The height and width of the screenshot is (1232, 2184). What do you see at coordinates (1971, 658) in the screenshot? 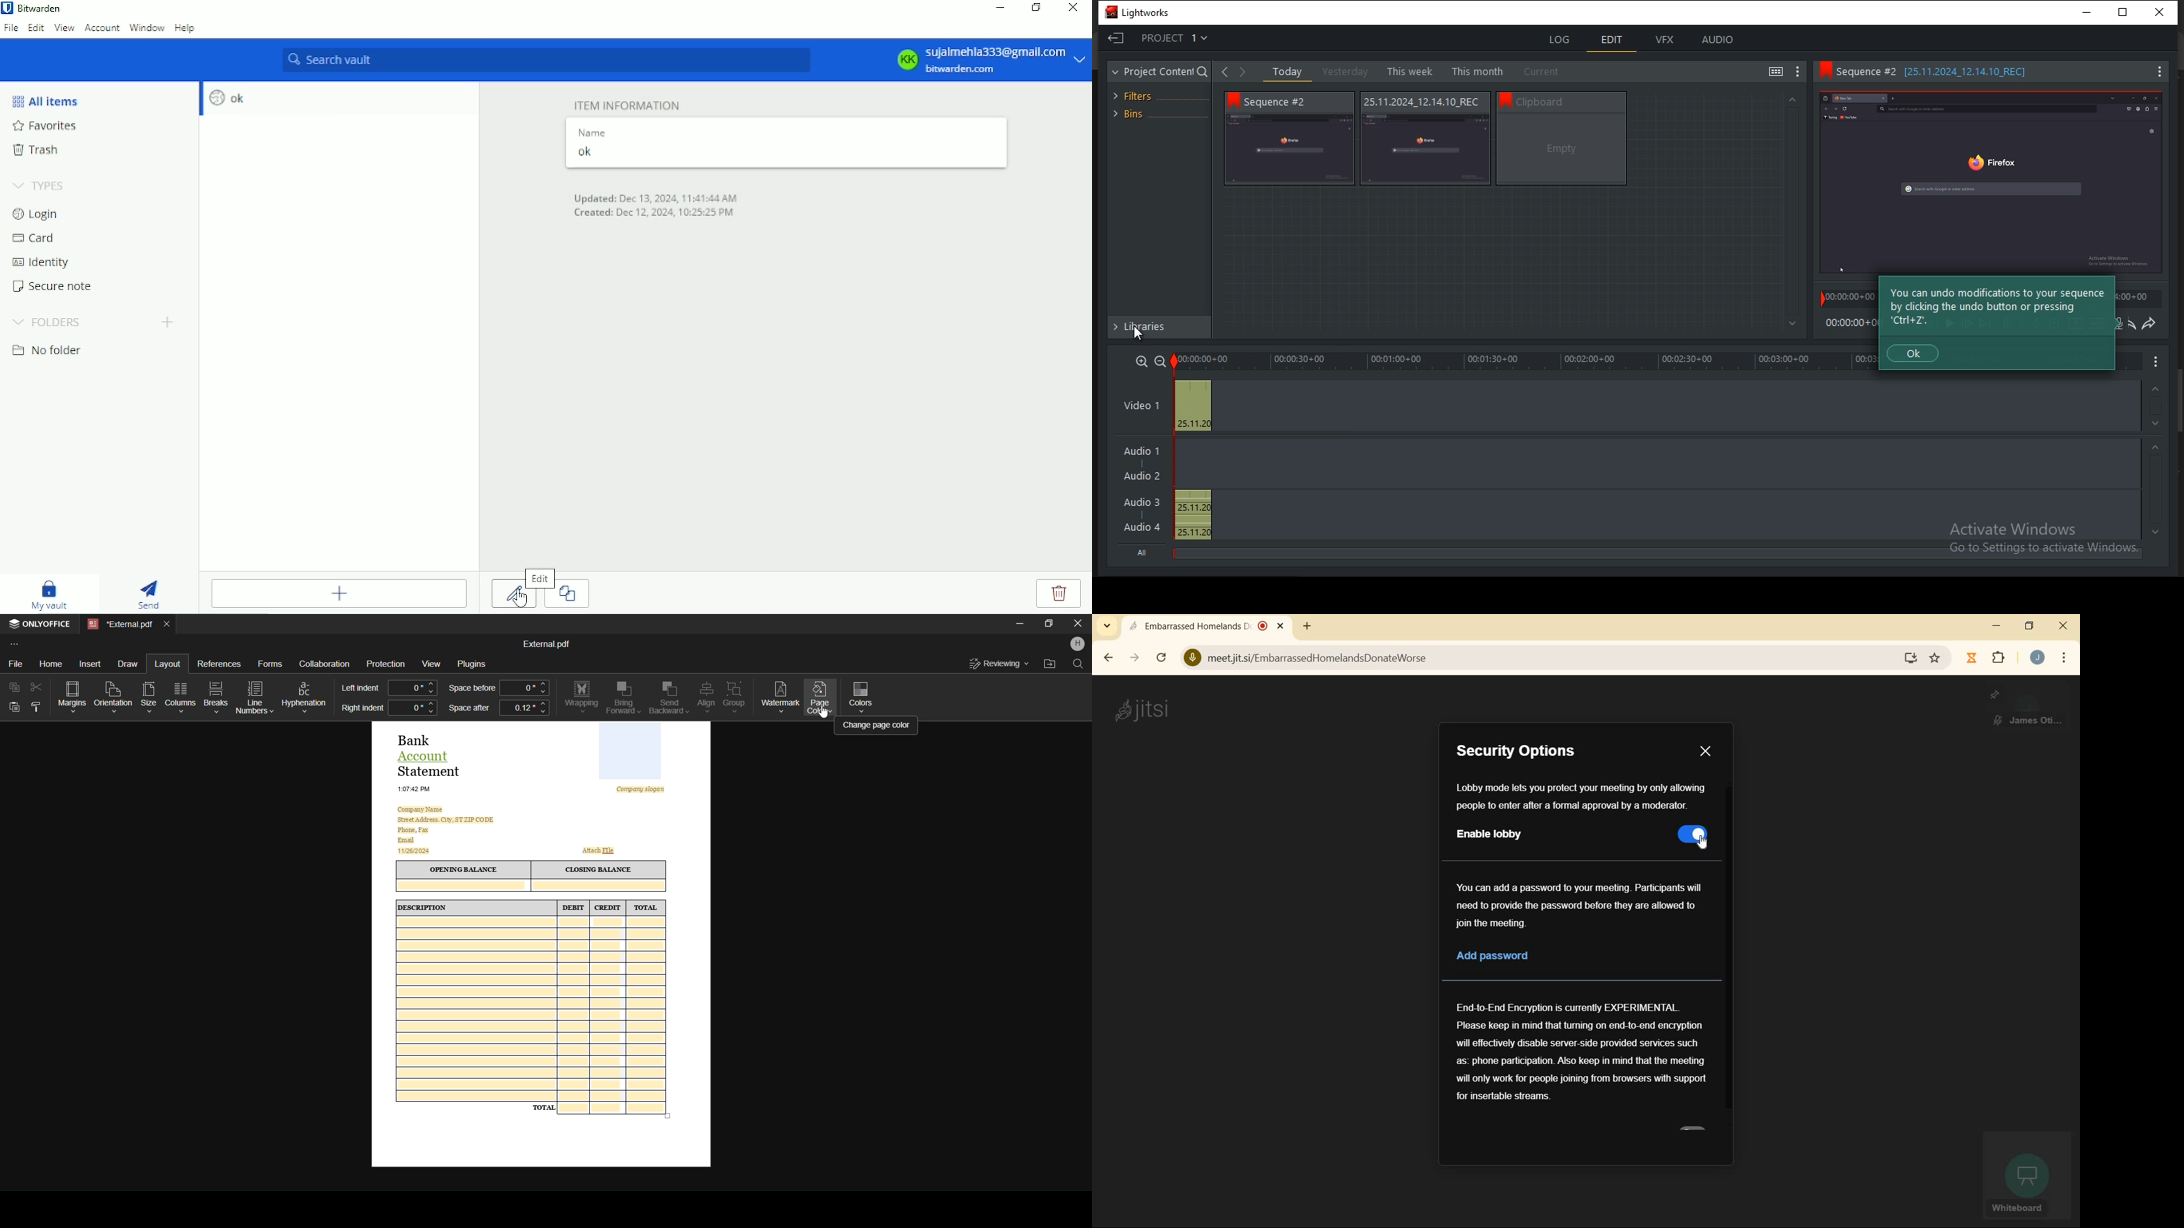
I see `Jibble` at bounding box center [1971, 658].